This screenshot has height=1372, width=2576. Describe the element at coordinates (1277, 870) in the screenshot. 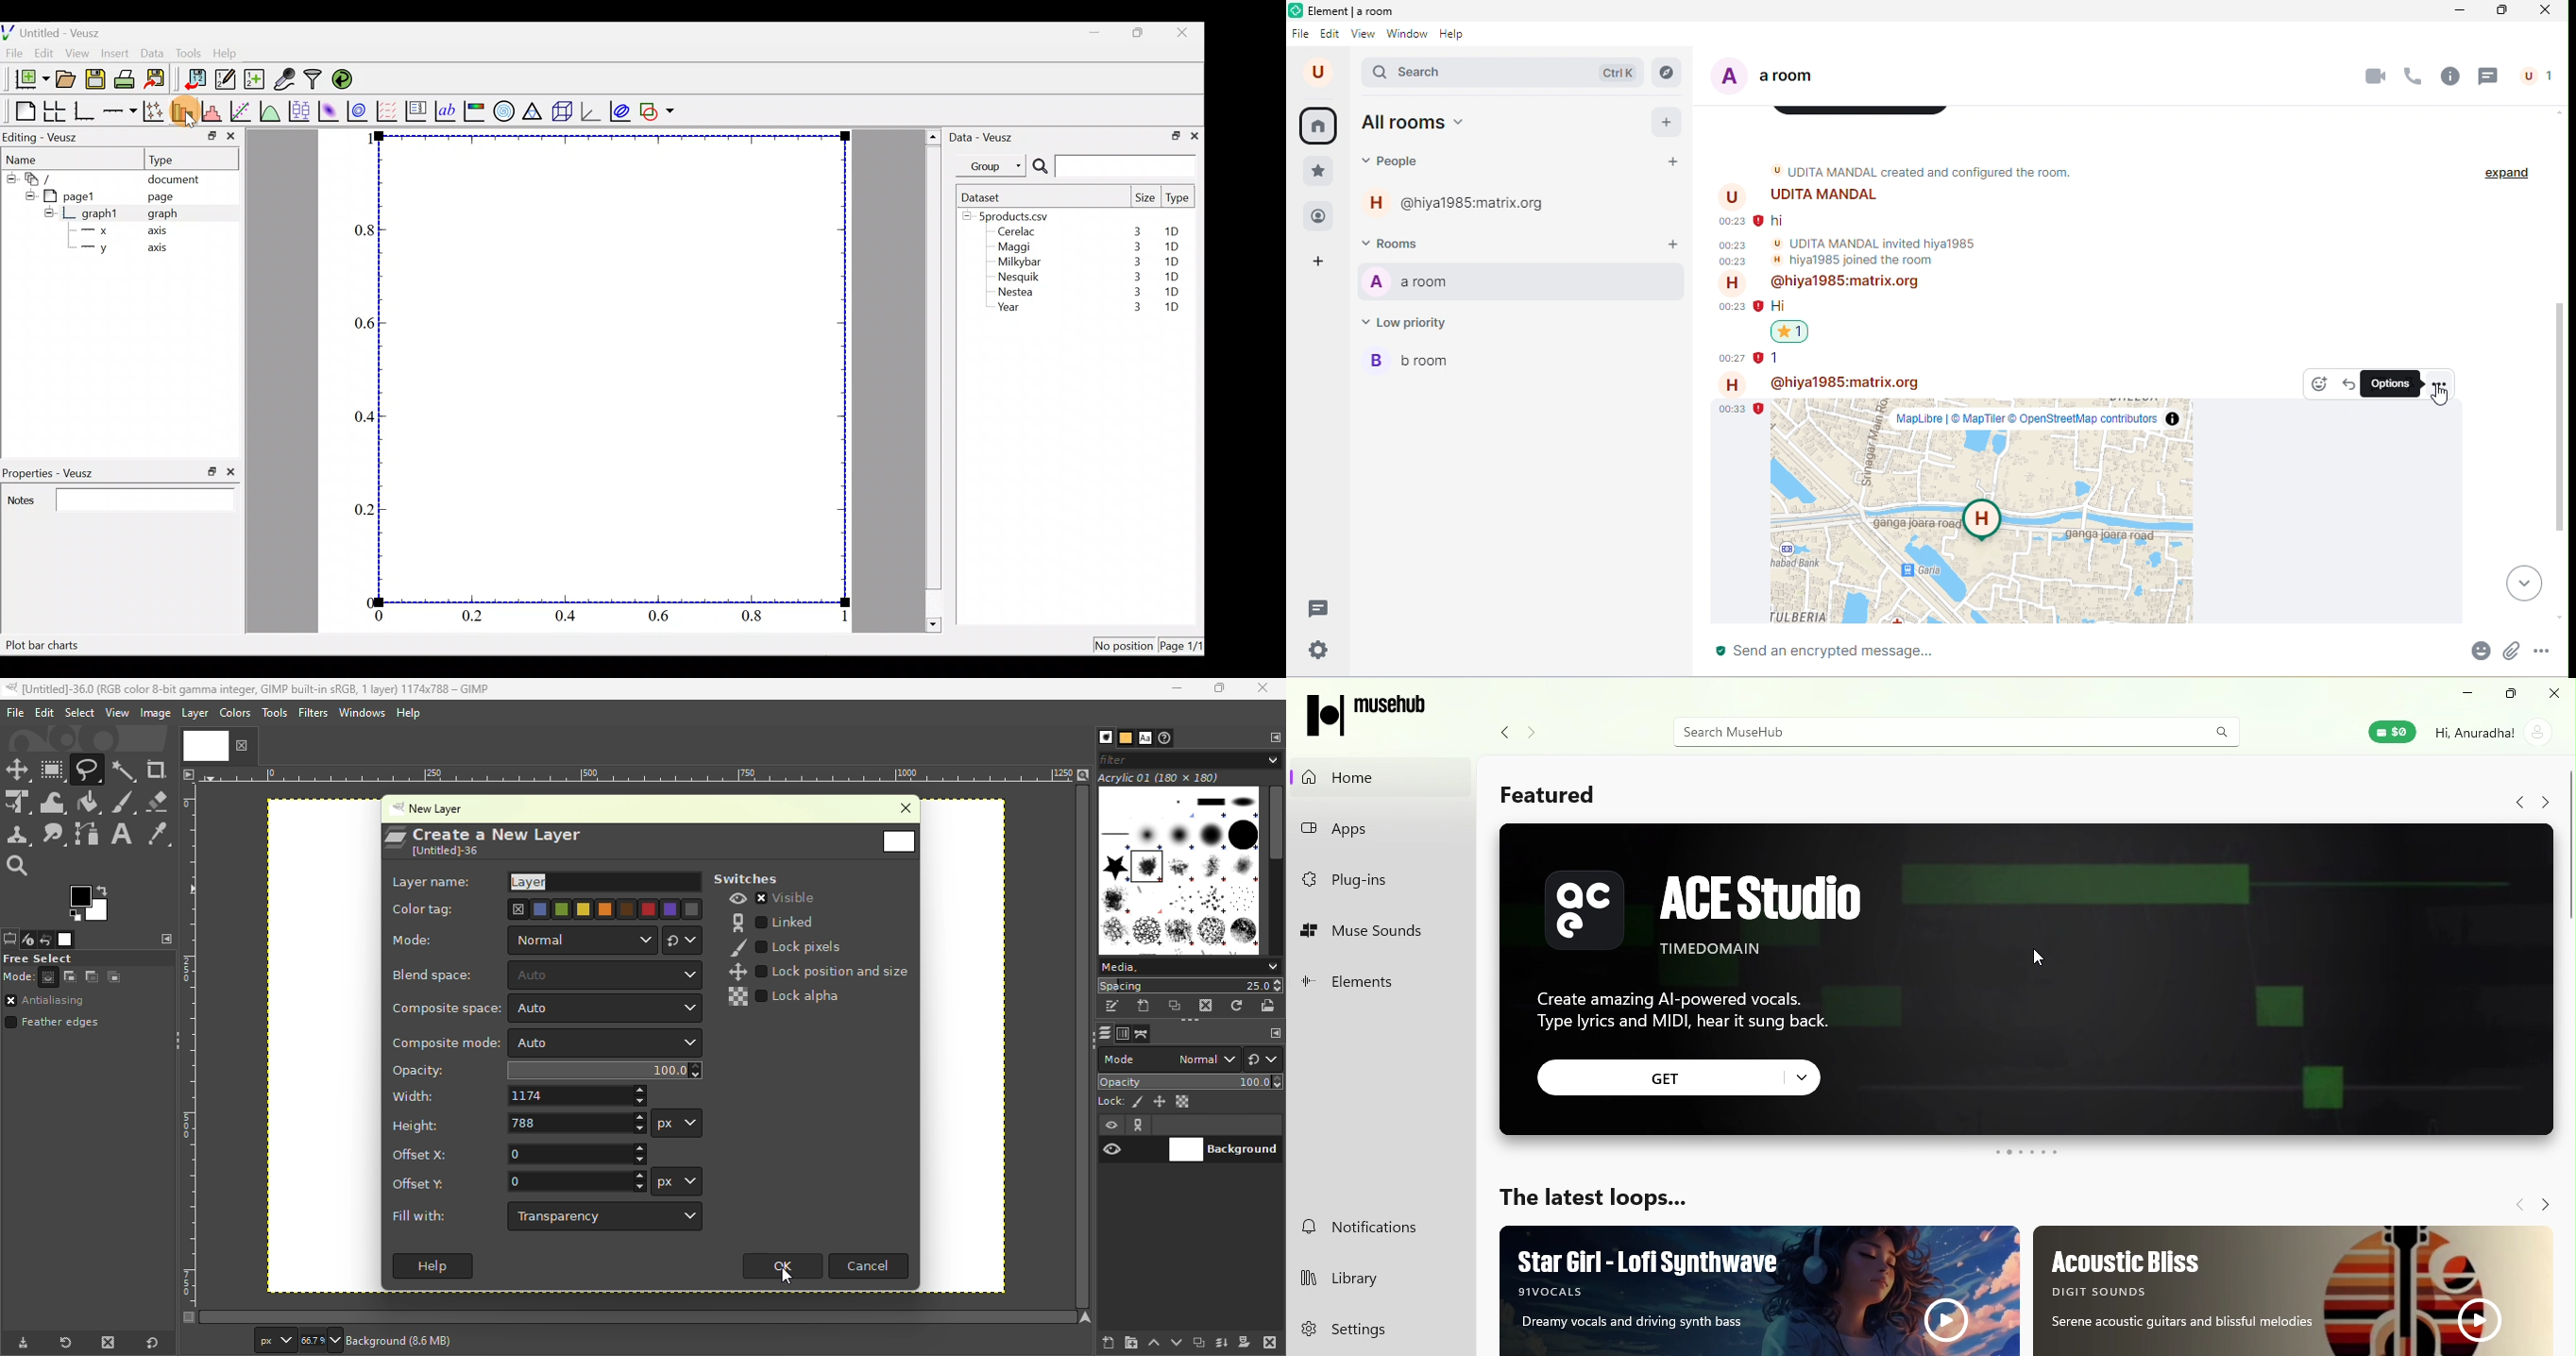

I see `Horizontal scroll bar` at that location.